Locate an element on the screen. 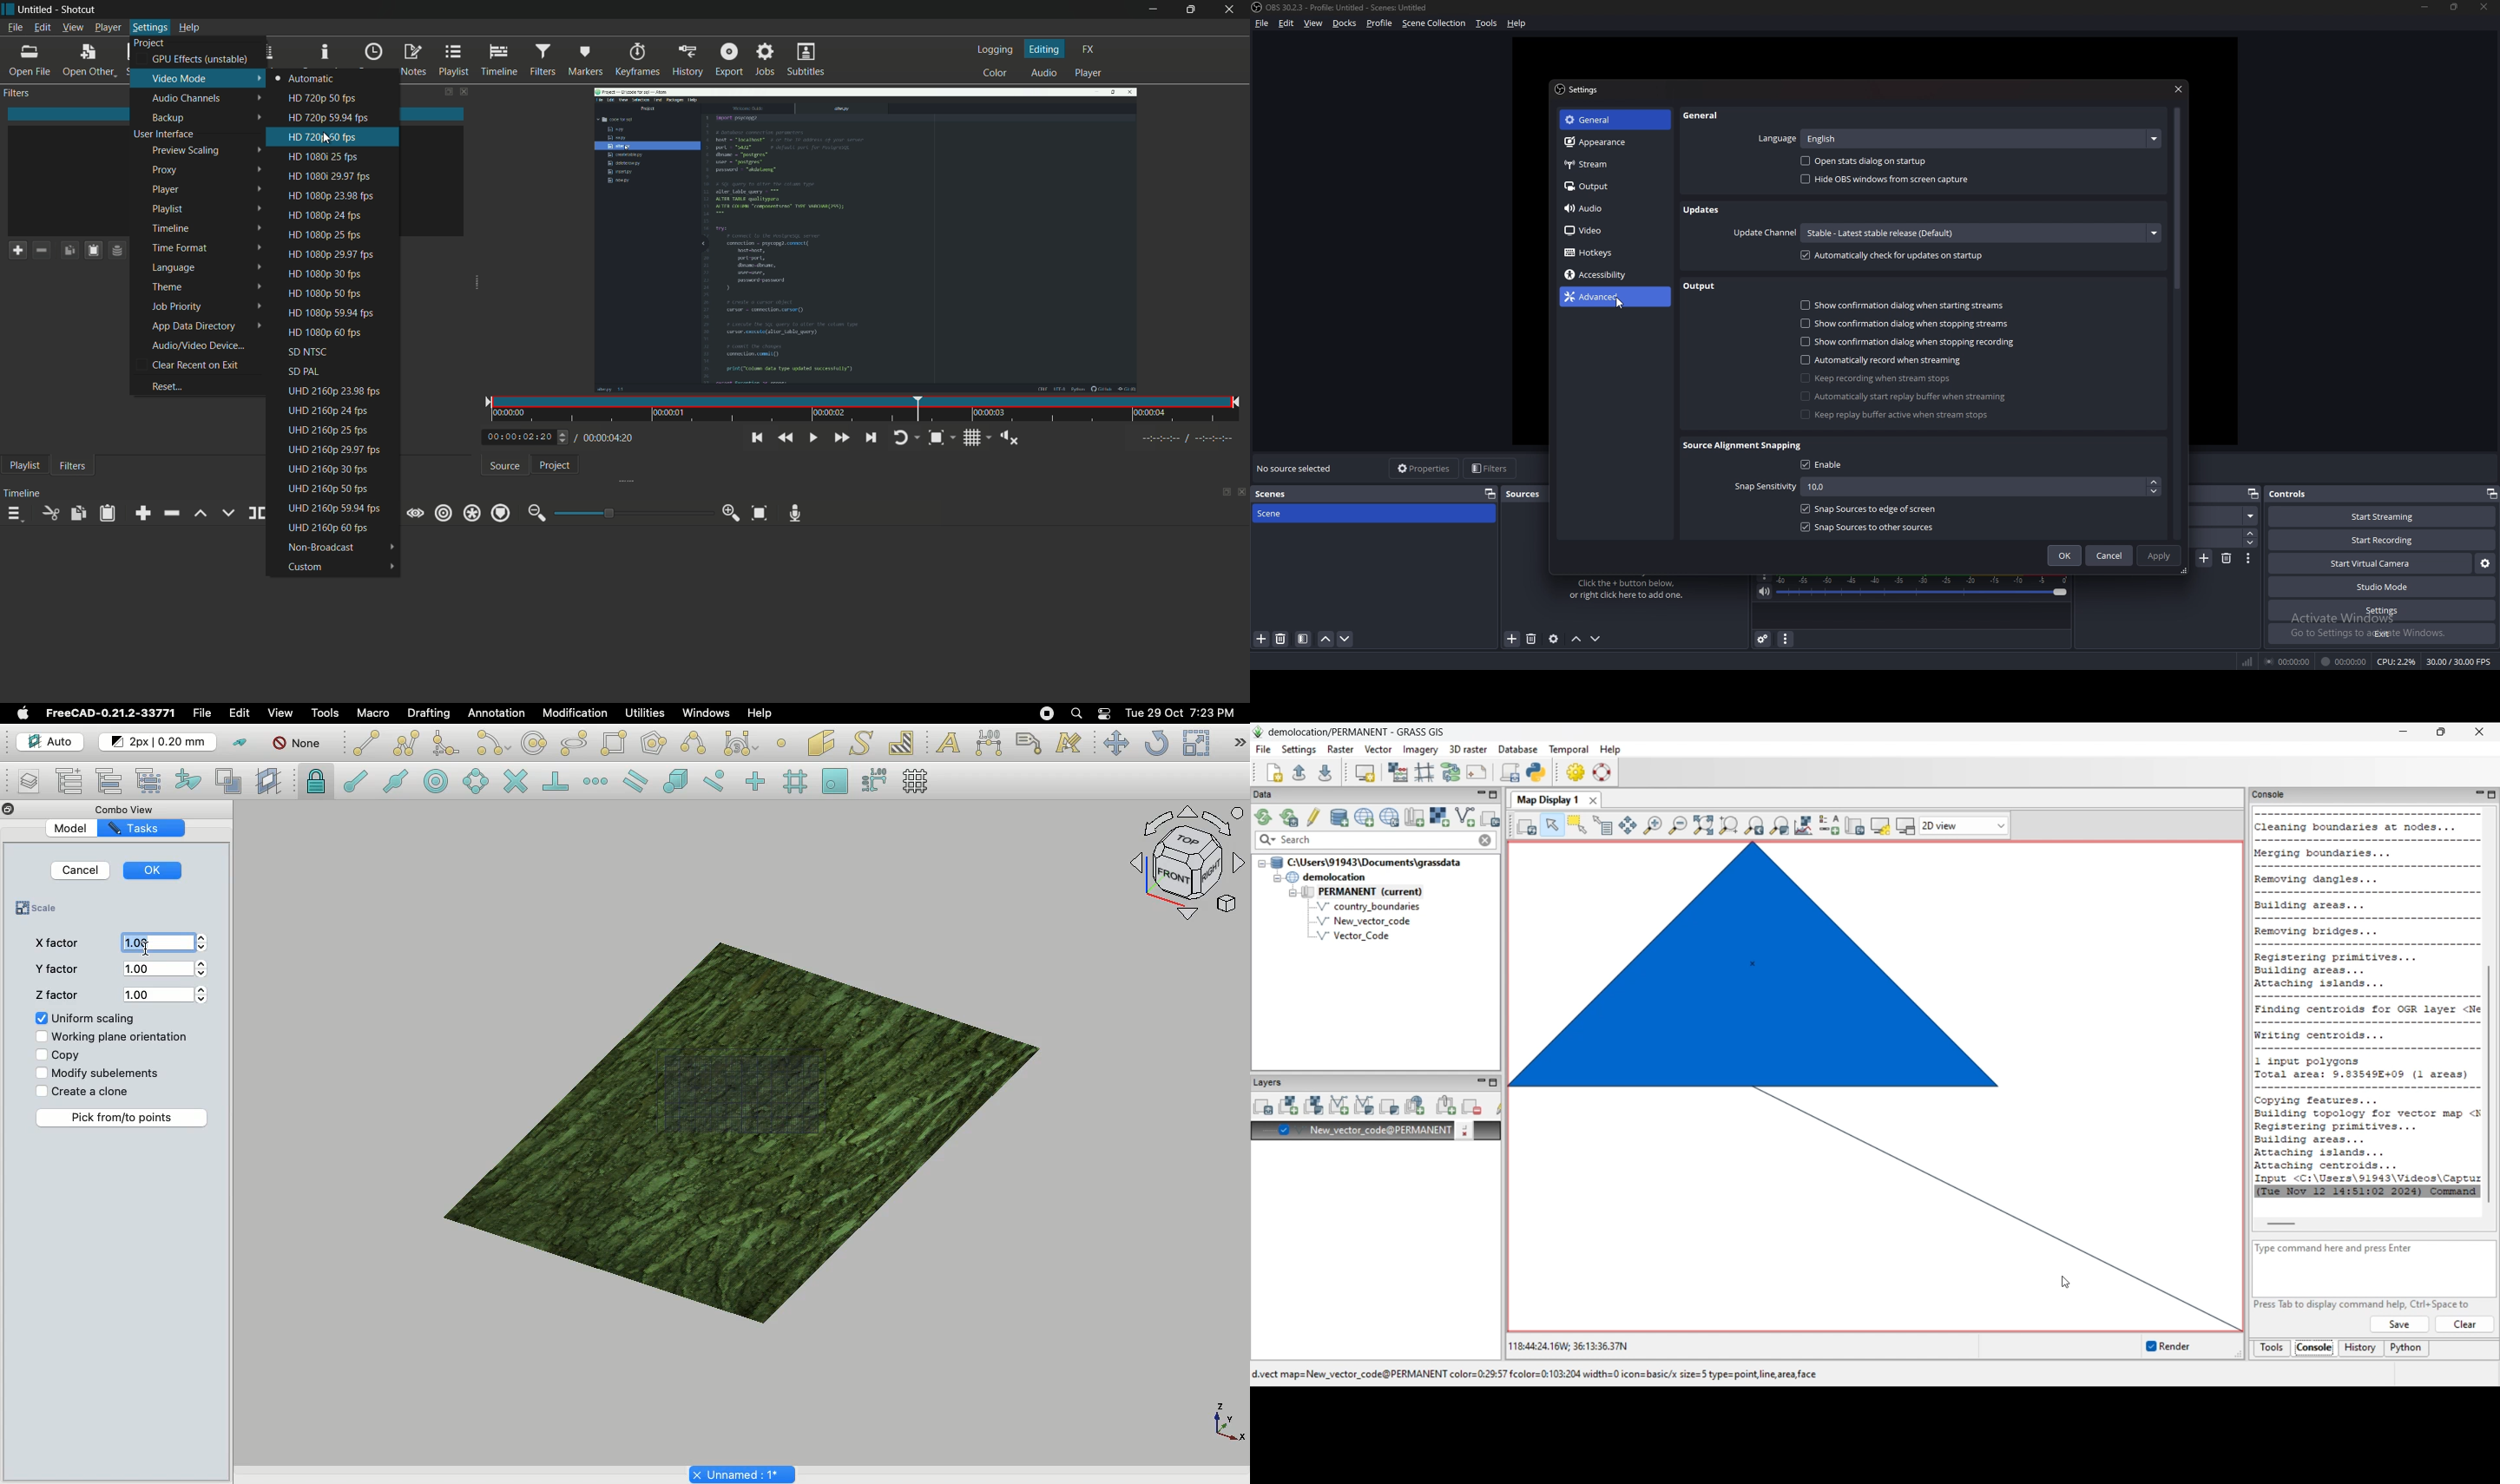  Select group is located at coordinates (151, 780).